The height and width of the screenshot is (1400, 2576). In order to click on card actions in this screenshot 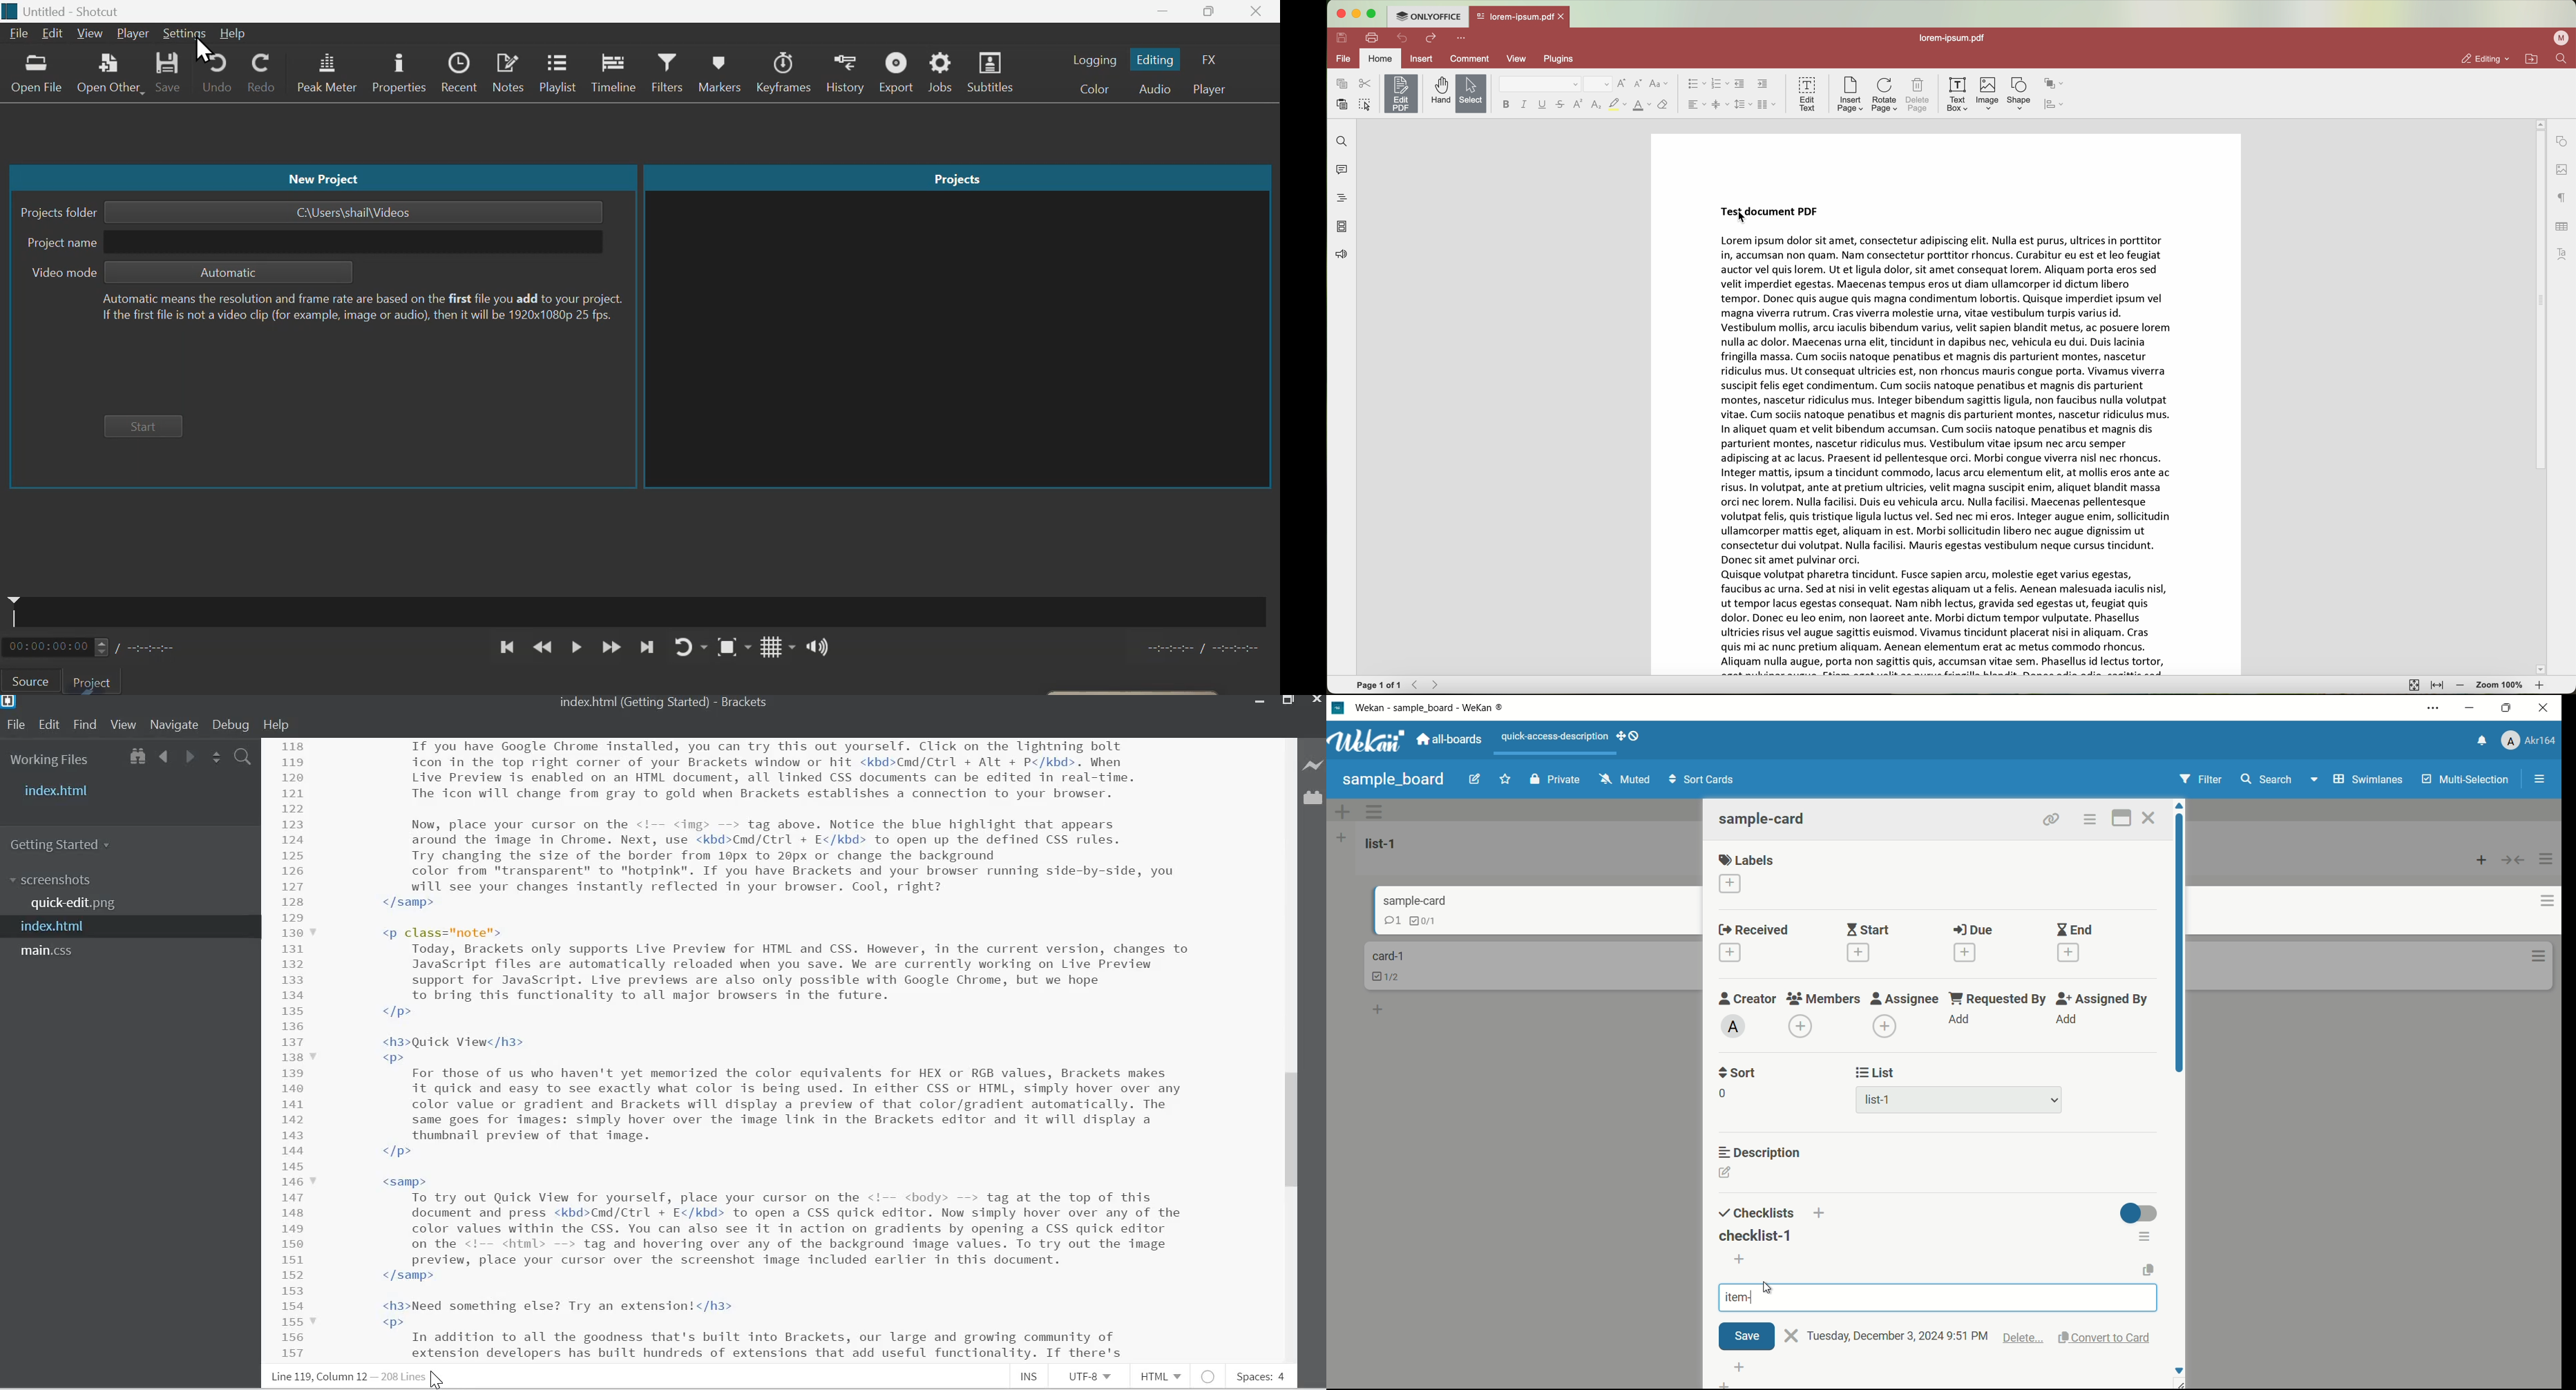, I will do `click(2538, 902)`.